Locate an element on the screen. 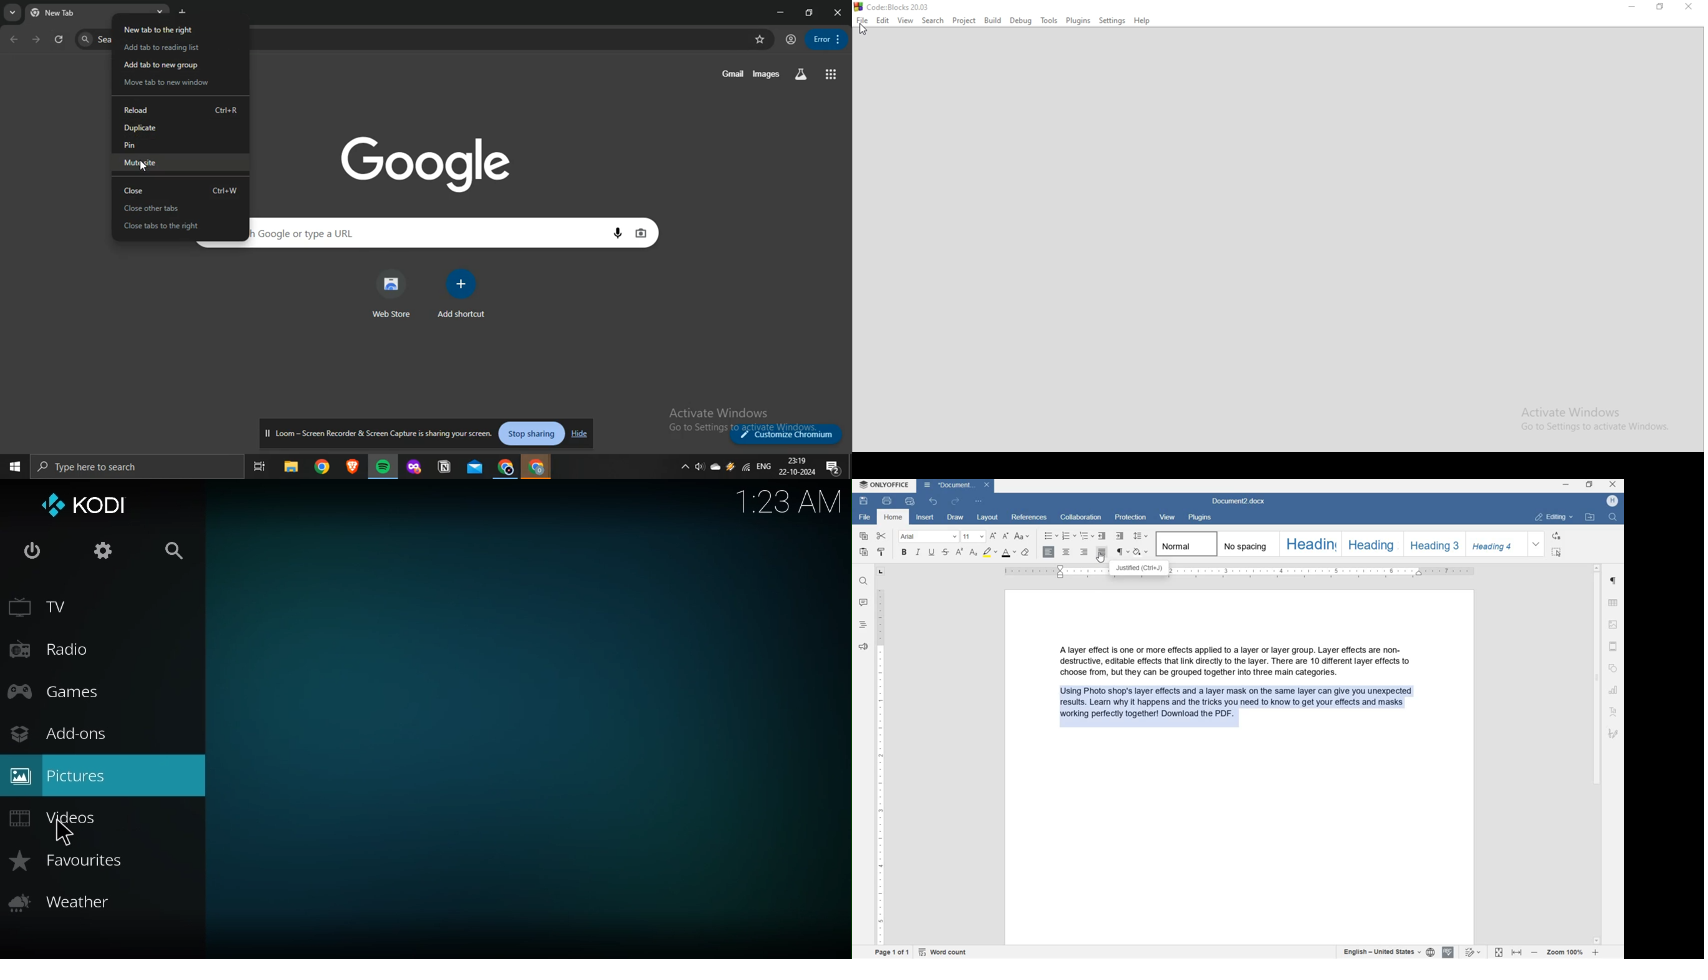 The width and height of the screenshot is (1708, 980). SCROLLBAR is located at coordinates (1597, 754).